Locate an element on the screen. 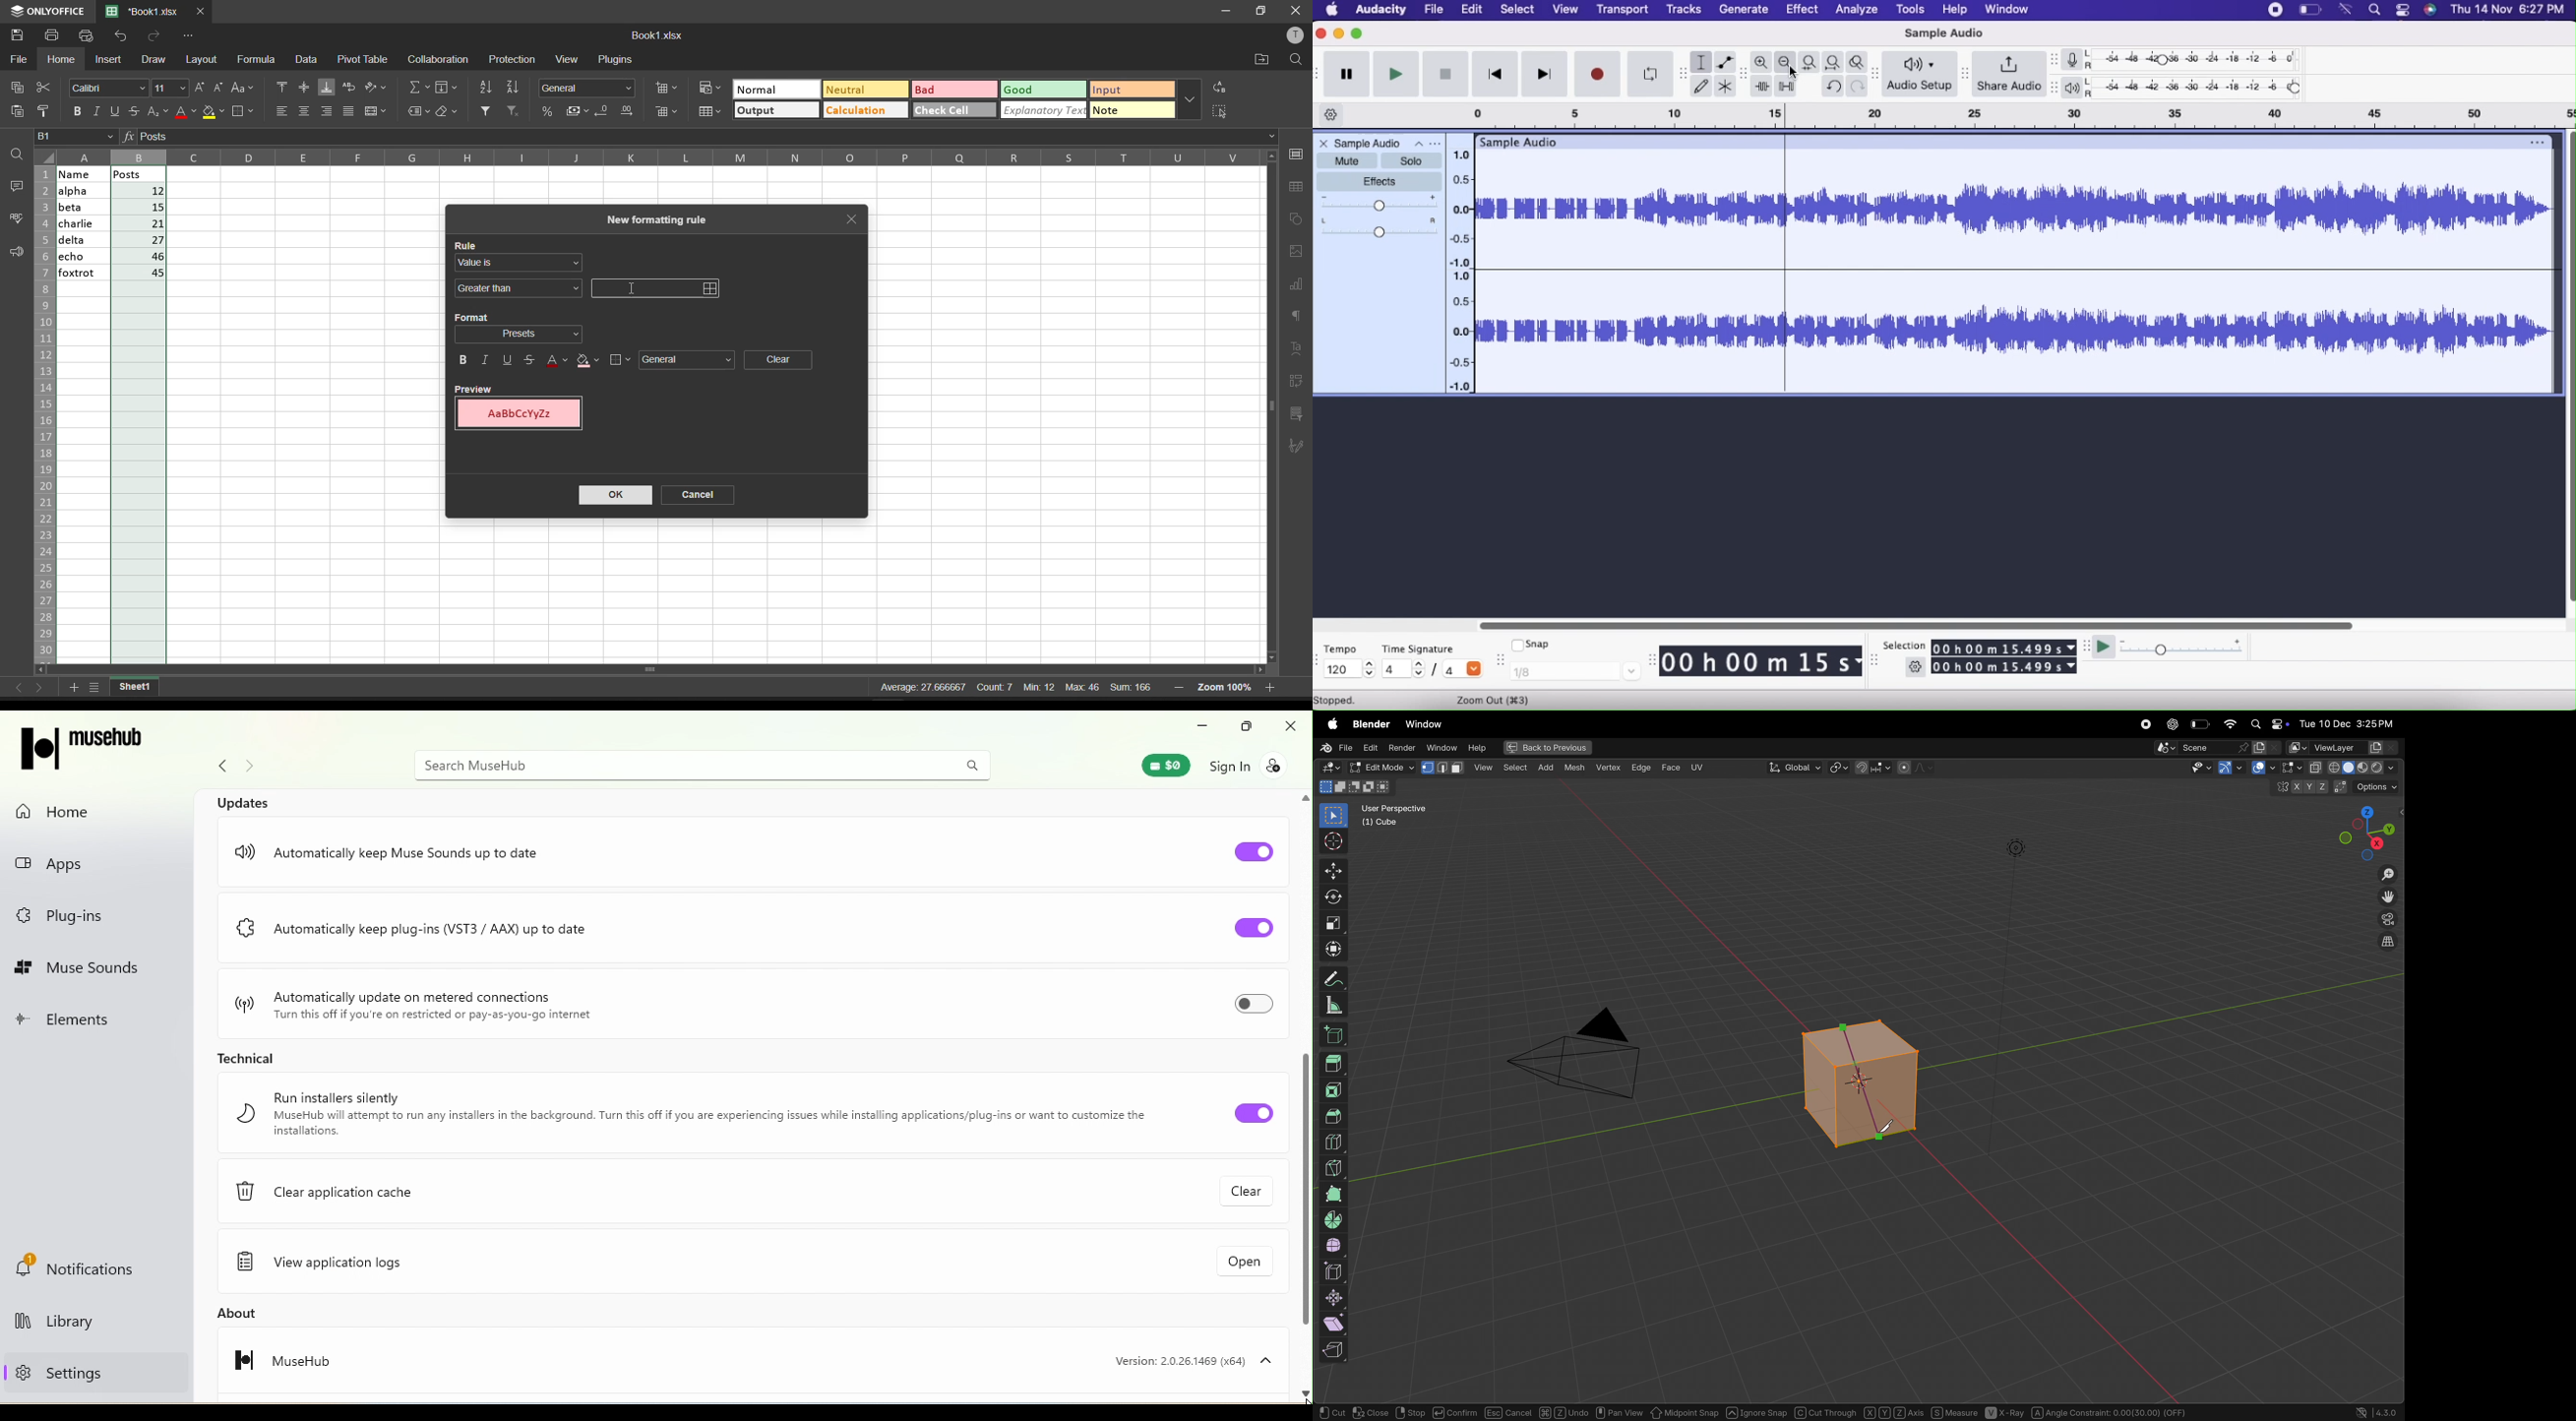 The width and height of the screenshot is (2576, 1428). Timeline options is located at coordinates (1332, 116).